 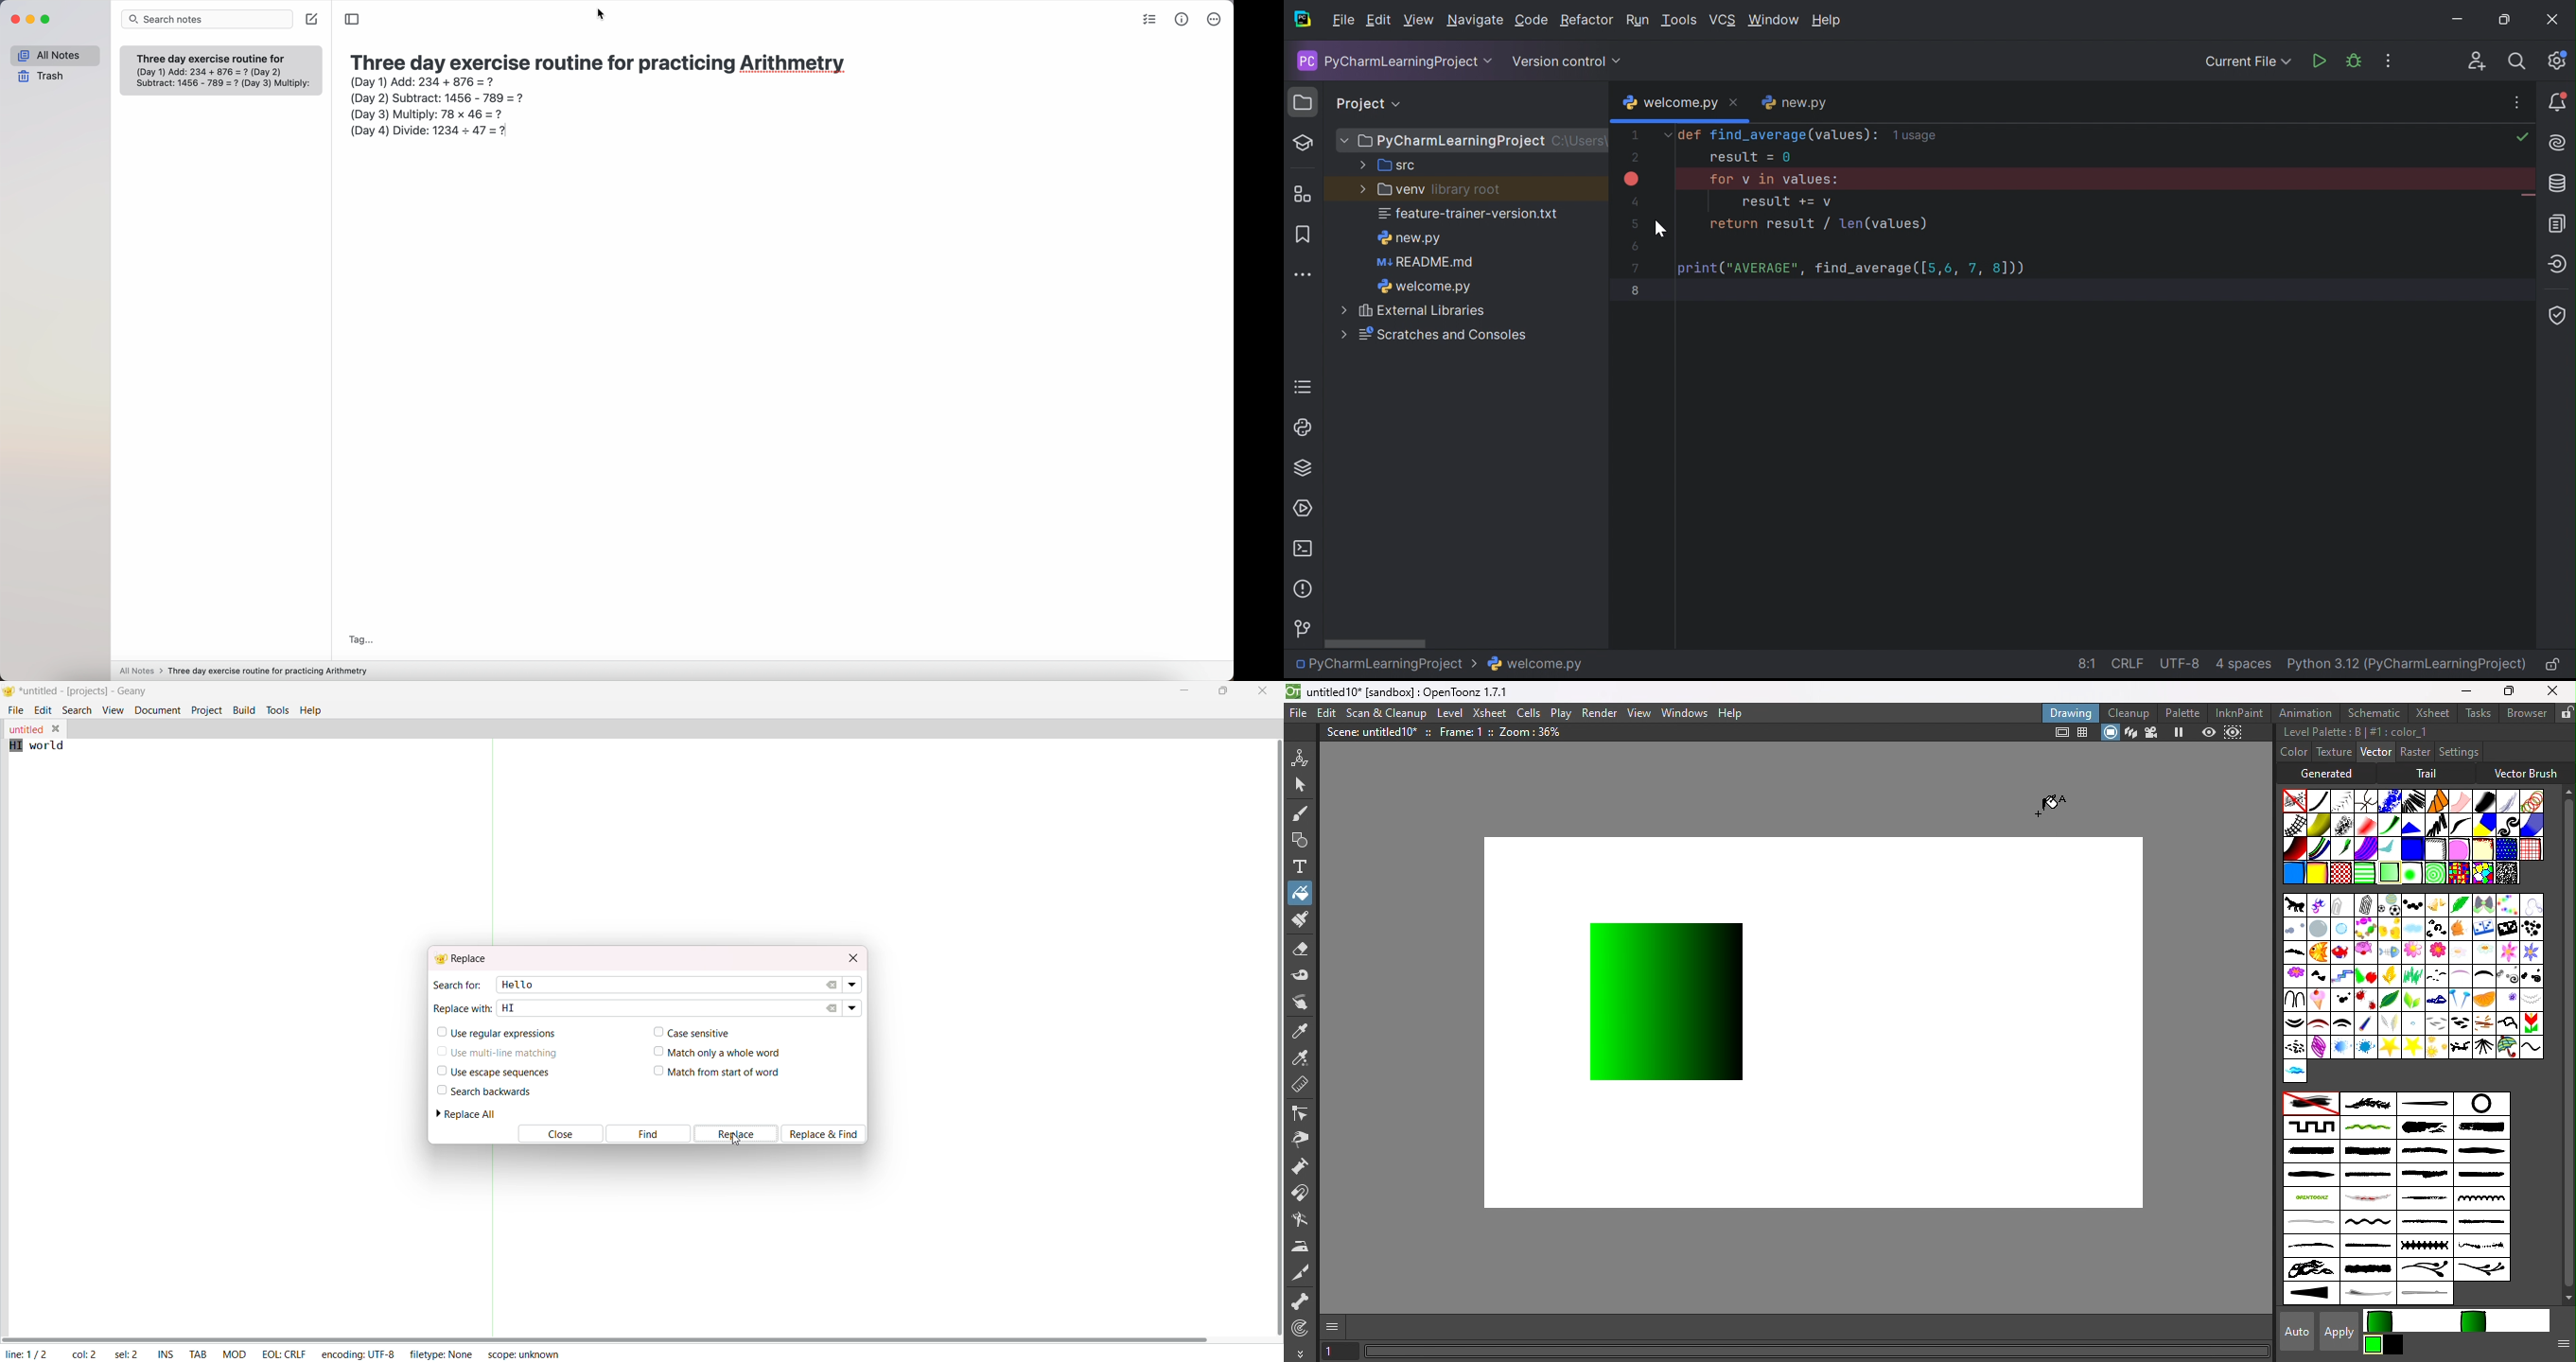 I want to click on Help, so click(x=1828, y=20).